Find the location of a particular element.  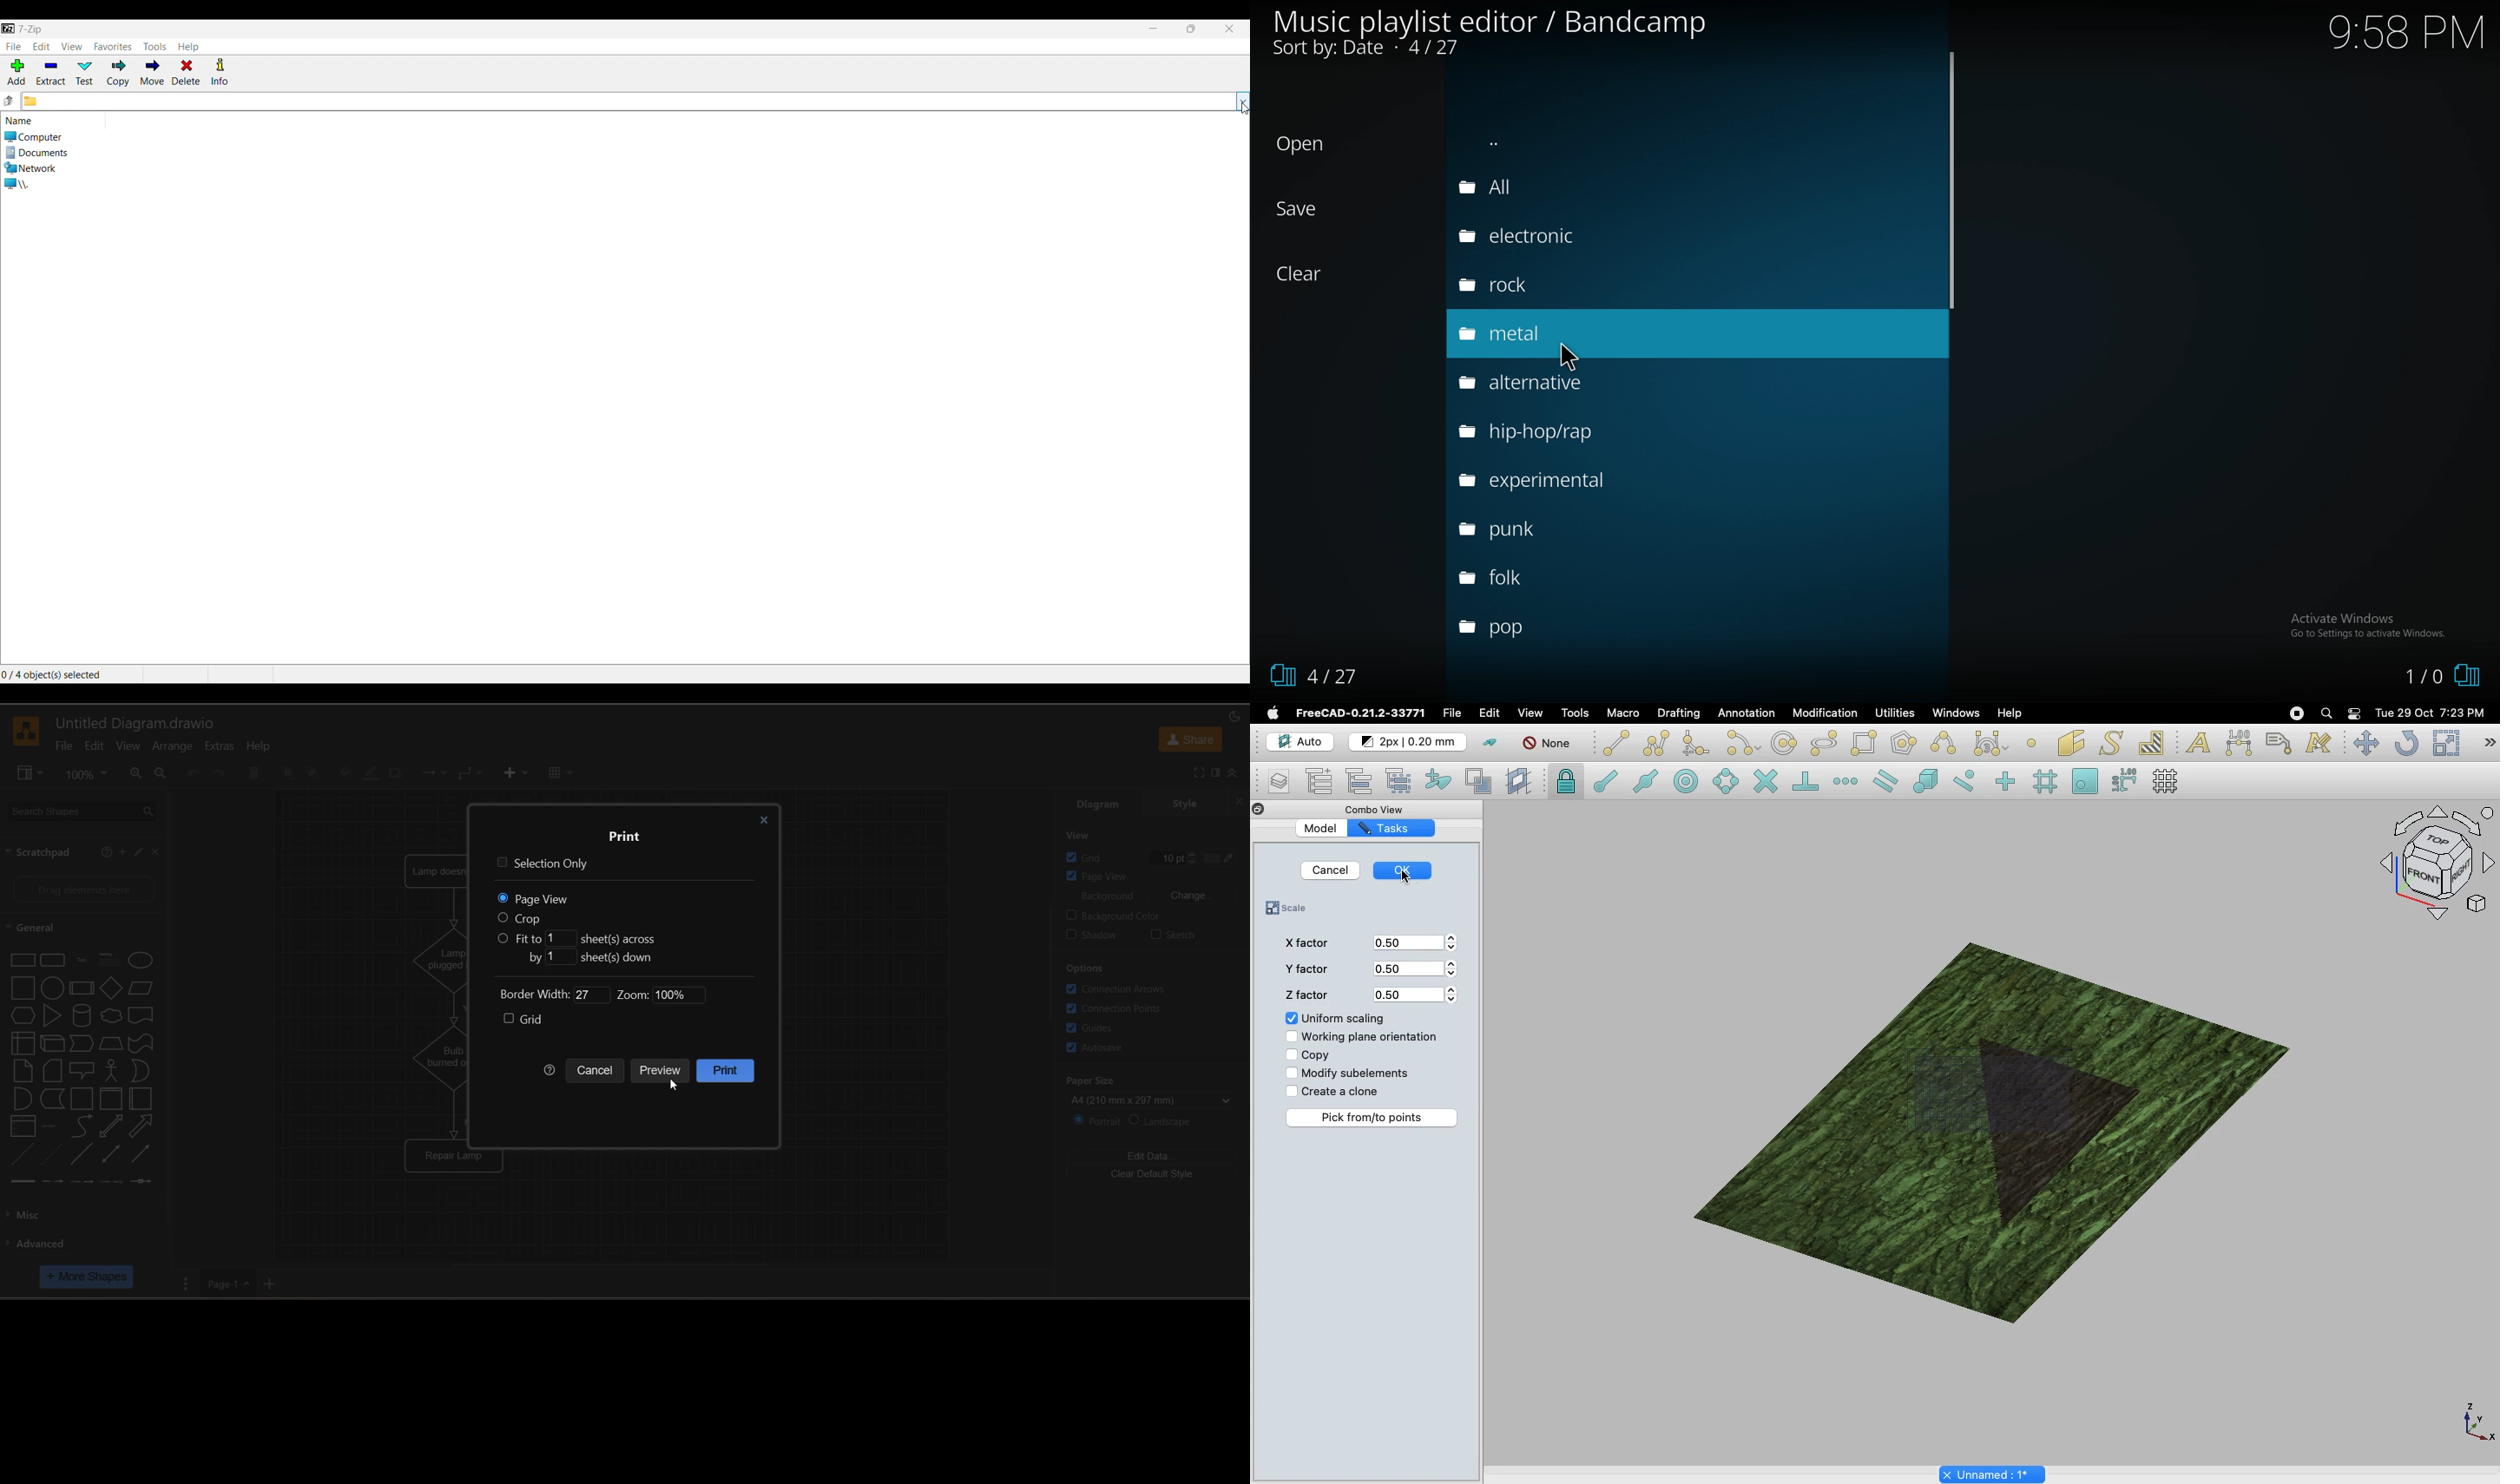

music genre is located at coordinates (1561, 573).